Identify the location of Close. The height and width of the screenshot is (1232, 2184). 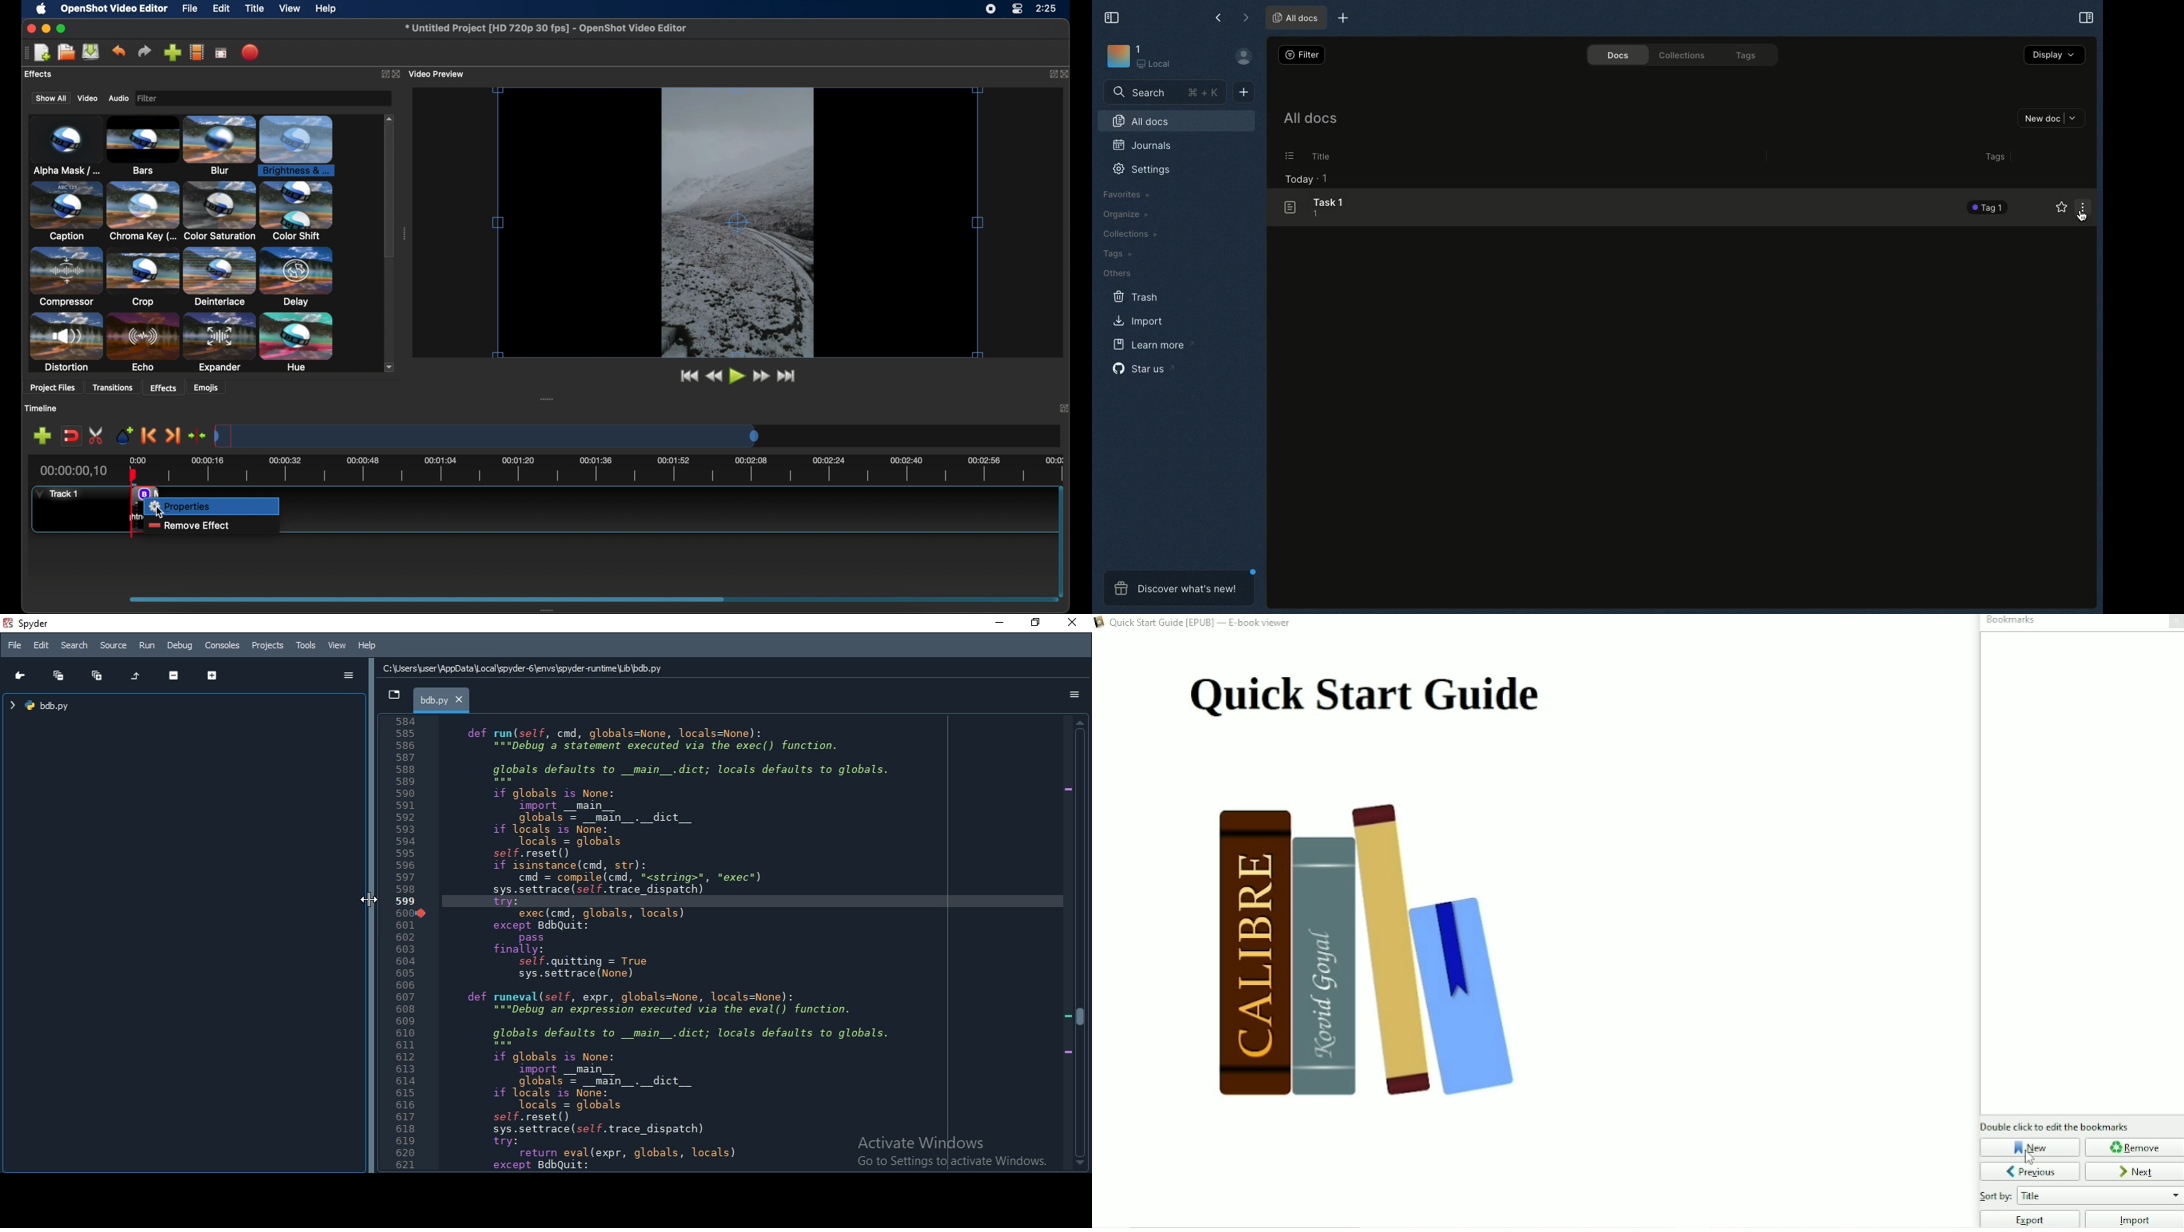
(2173, 622).